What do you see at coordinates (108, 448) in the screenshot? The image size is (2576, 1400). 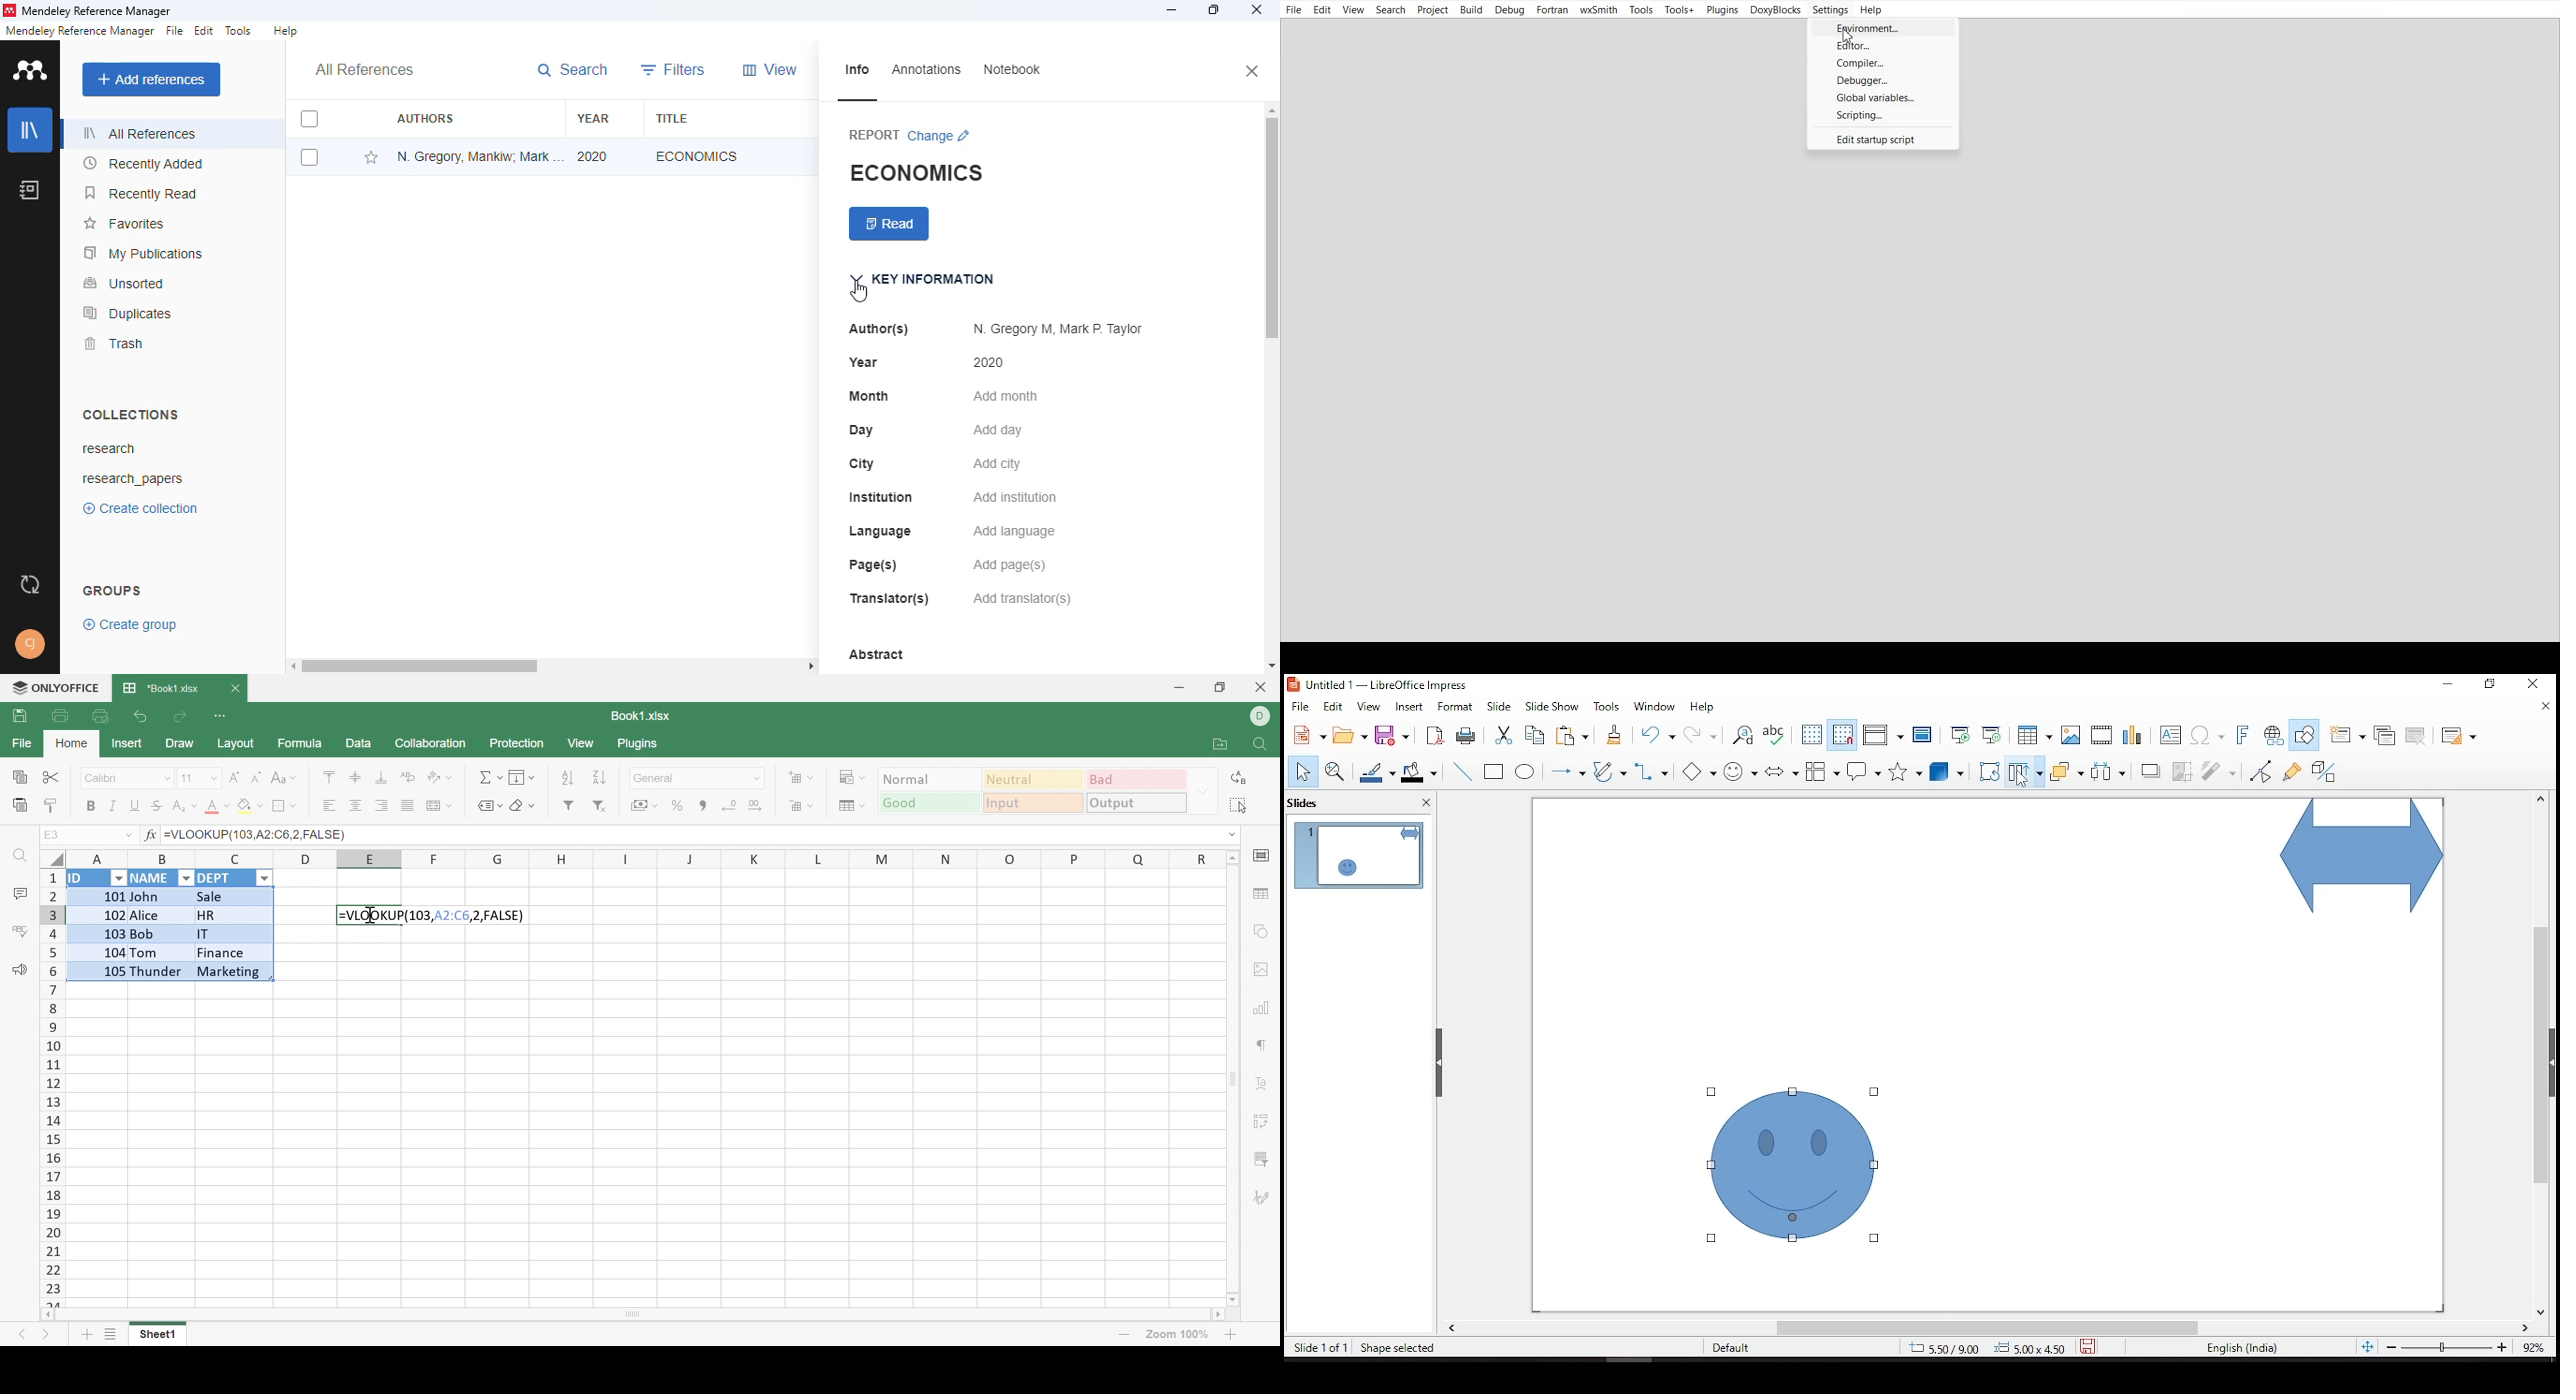 I see `research` at bounding box center [108, 448].